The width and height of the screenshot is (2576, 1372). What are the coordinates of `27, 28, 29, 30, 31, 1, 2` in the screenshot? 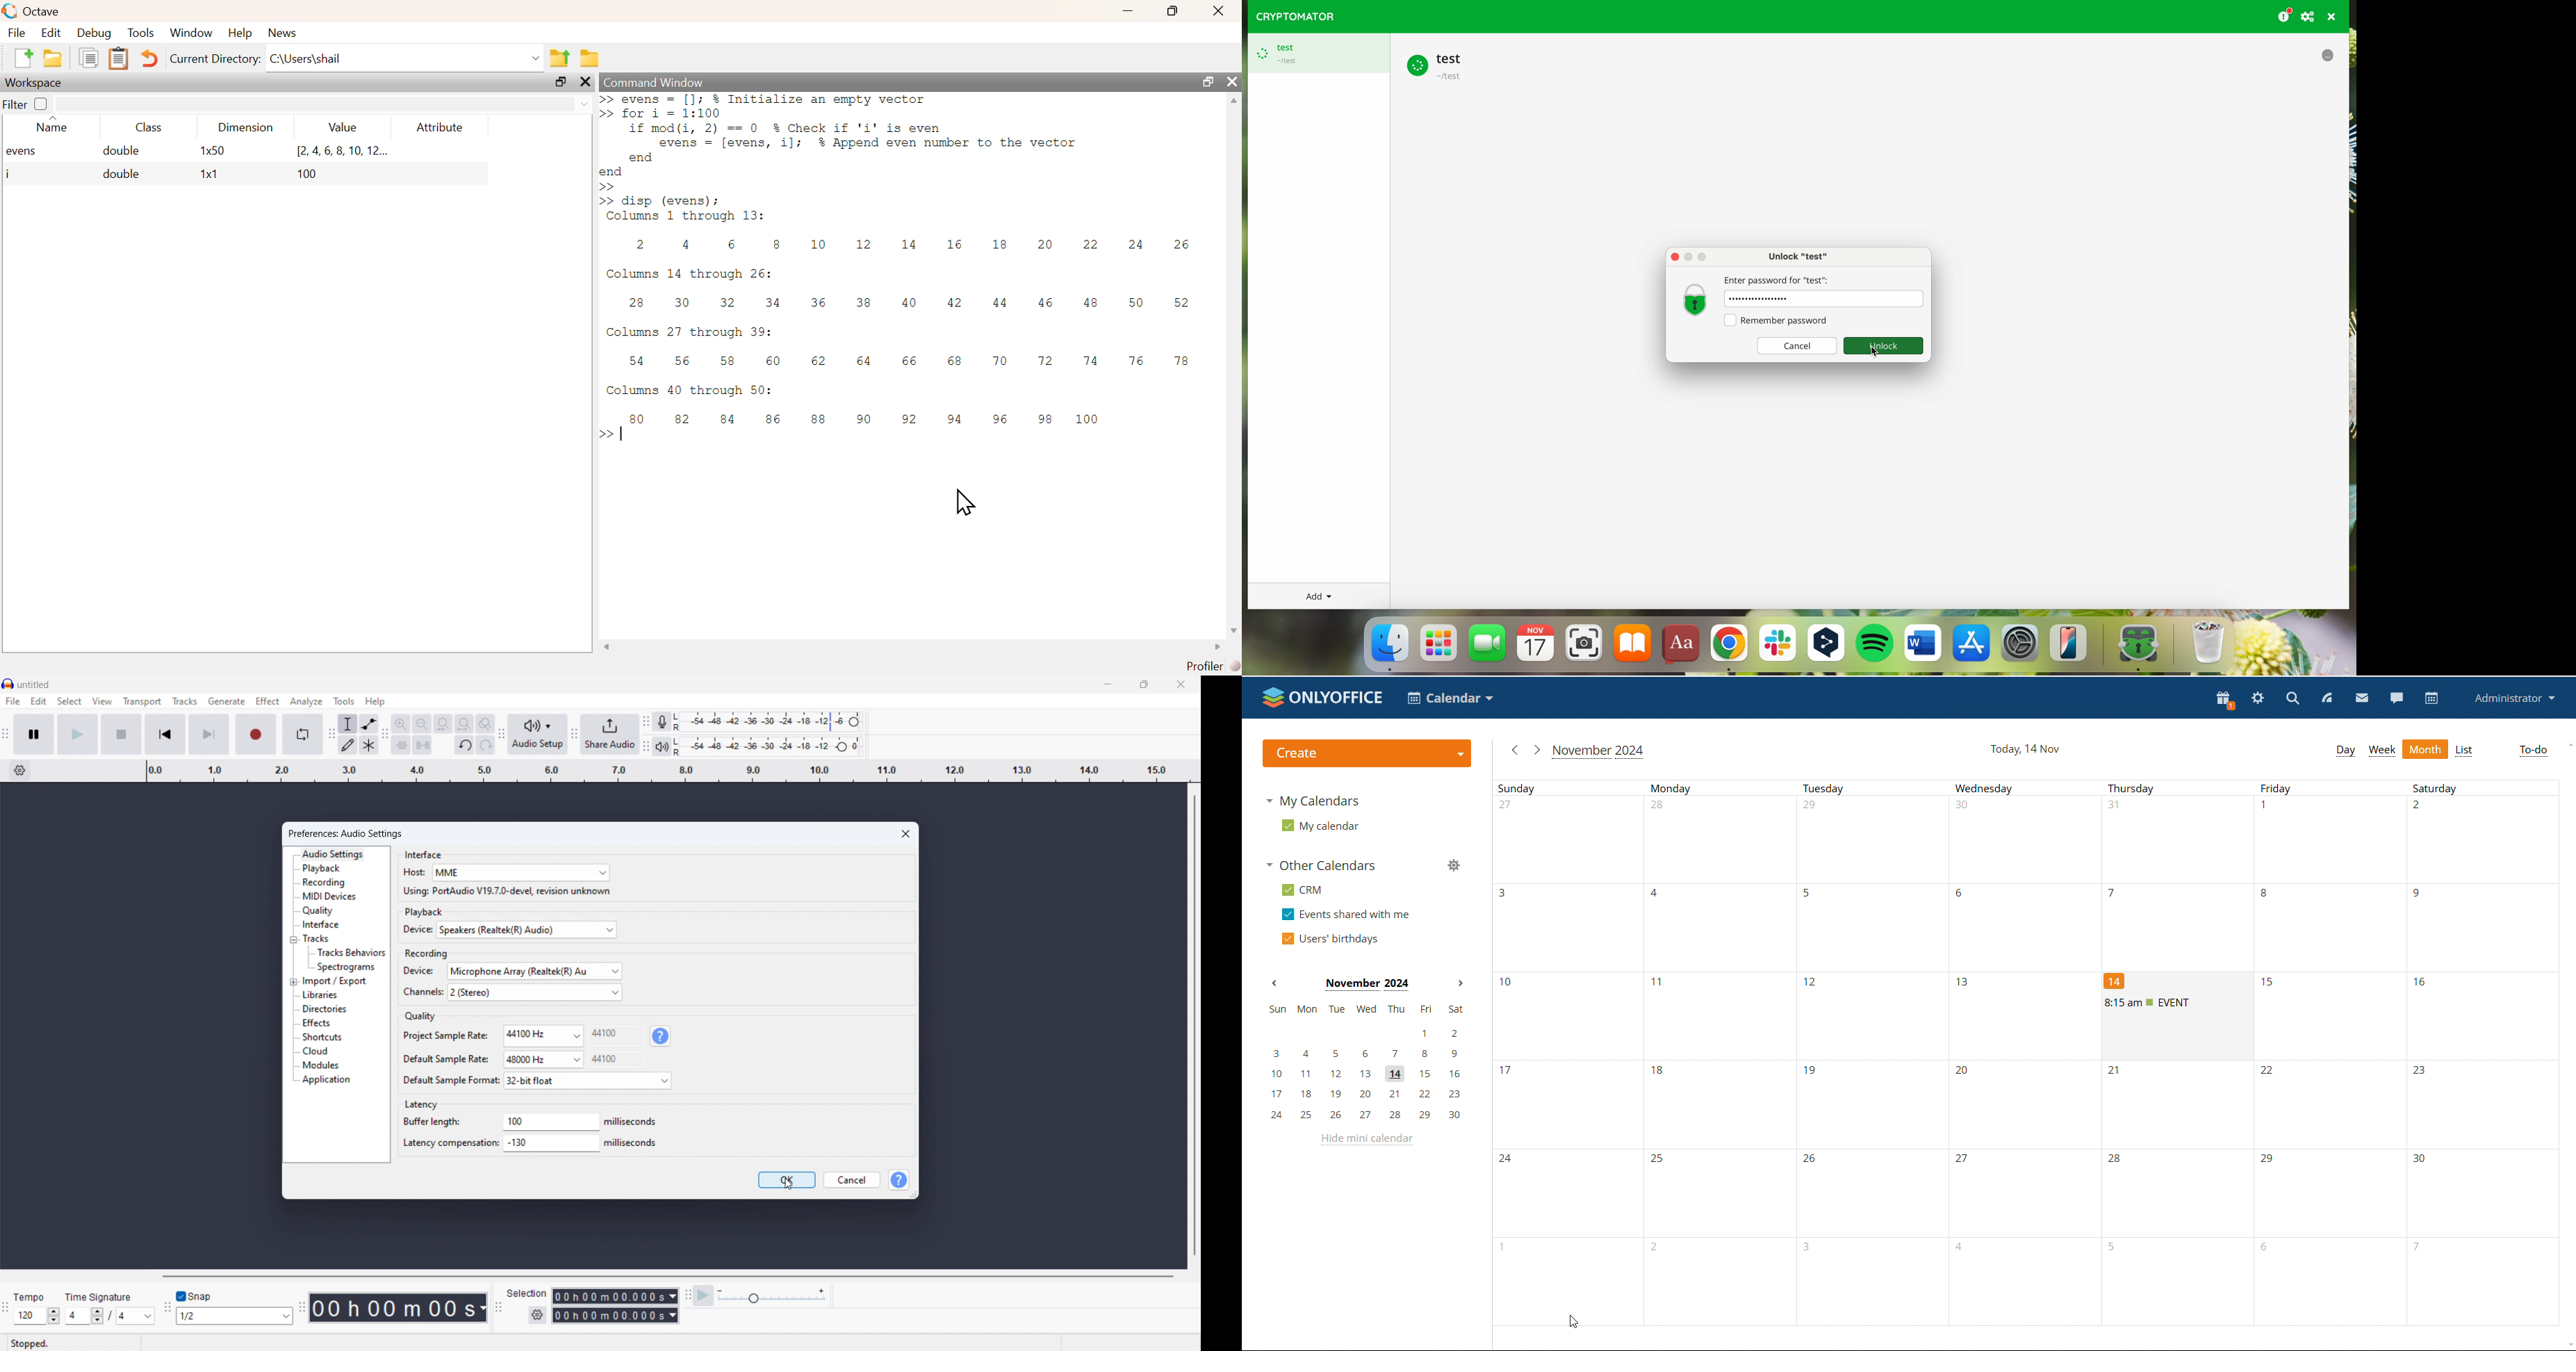 It's located at (2033, 840).